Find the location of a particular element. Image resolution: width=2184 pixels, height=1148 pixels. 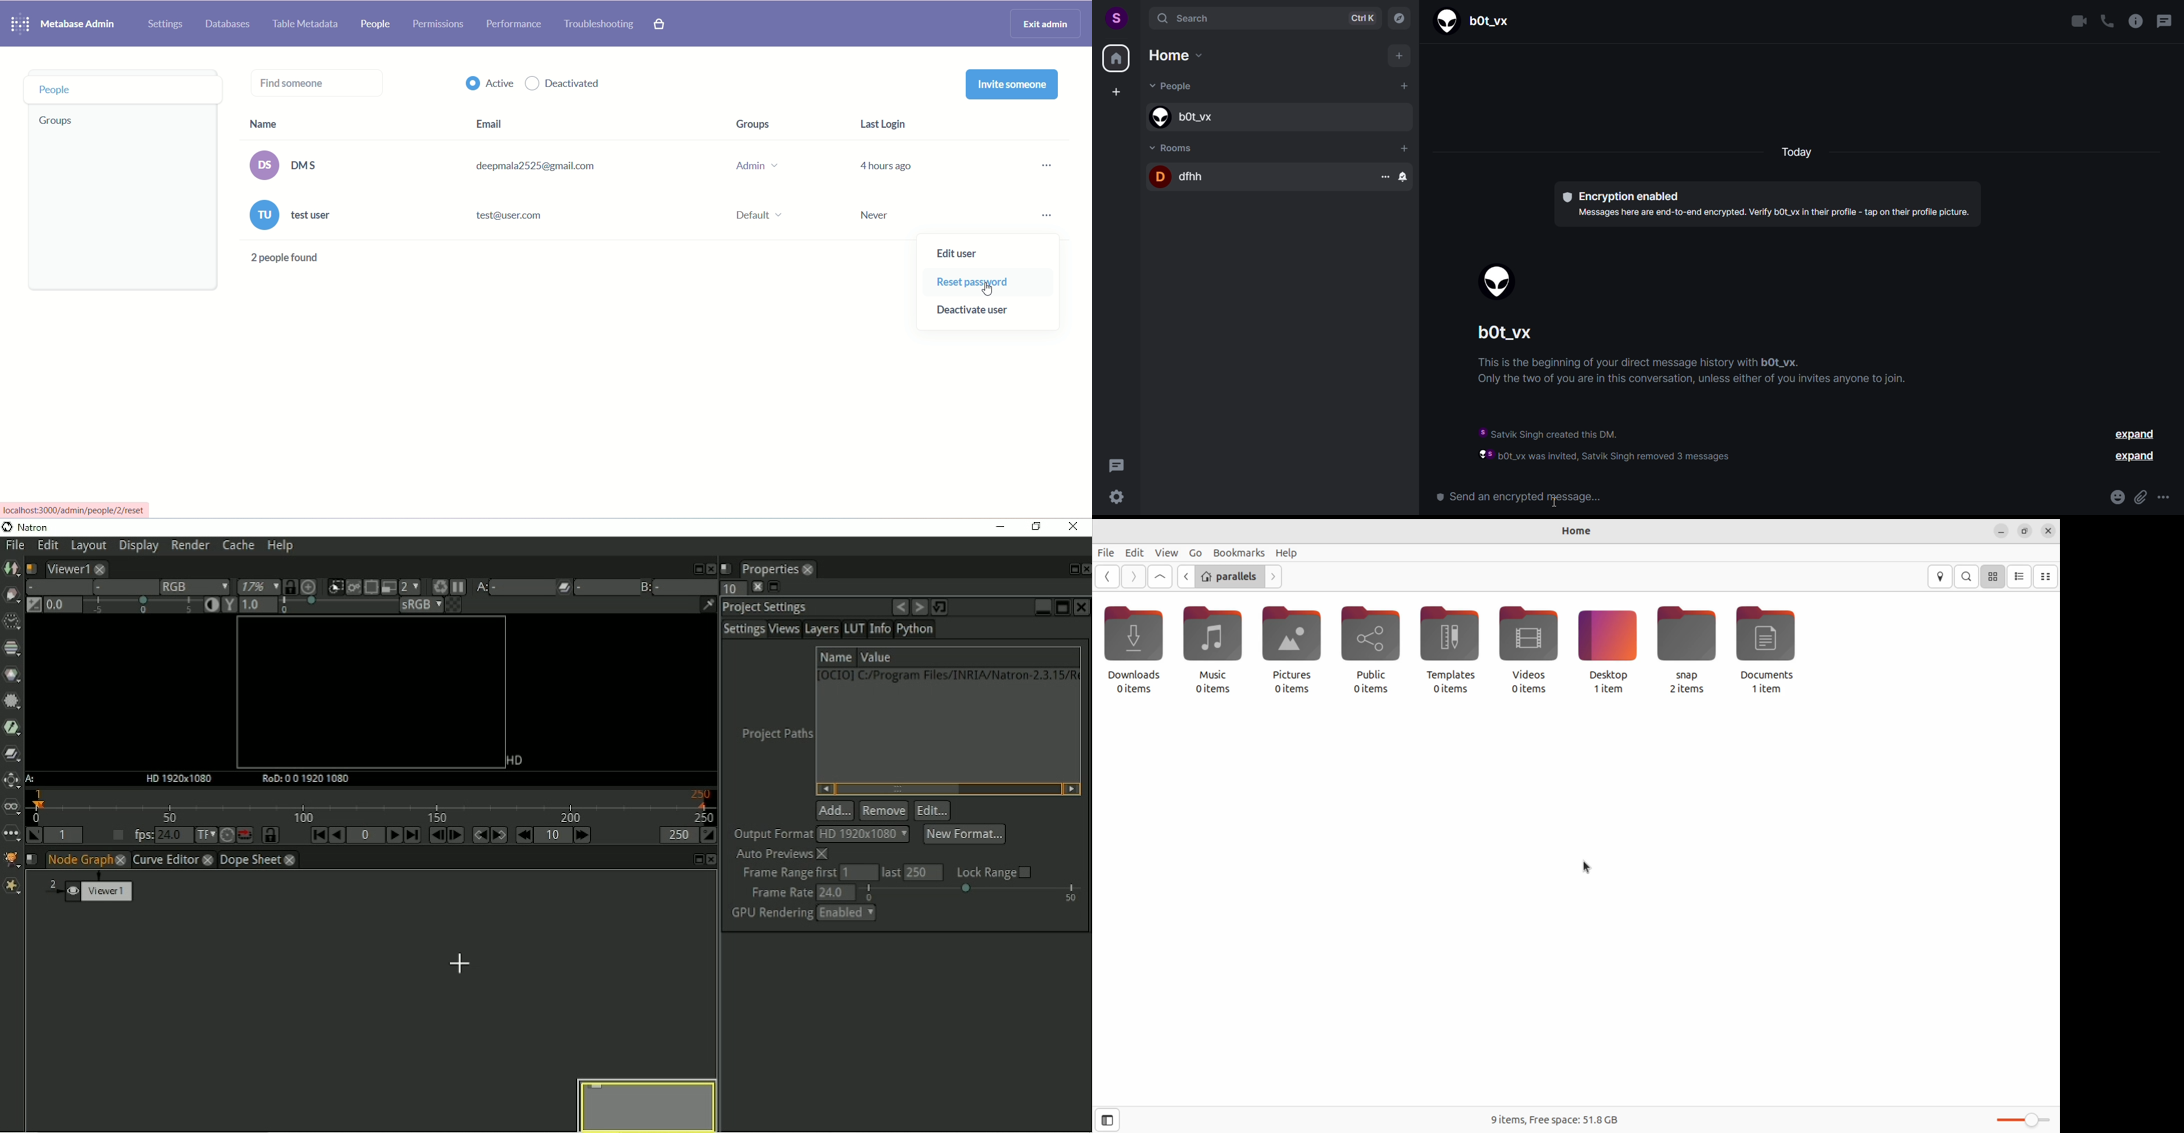

display picture is located at coordinates (1499, 283).